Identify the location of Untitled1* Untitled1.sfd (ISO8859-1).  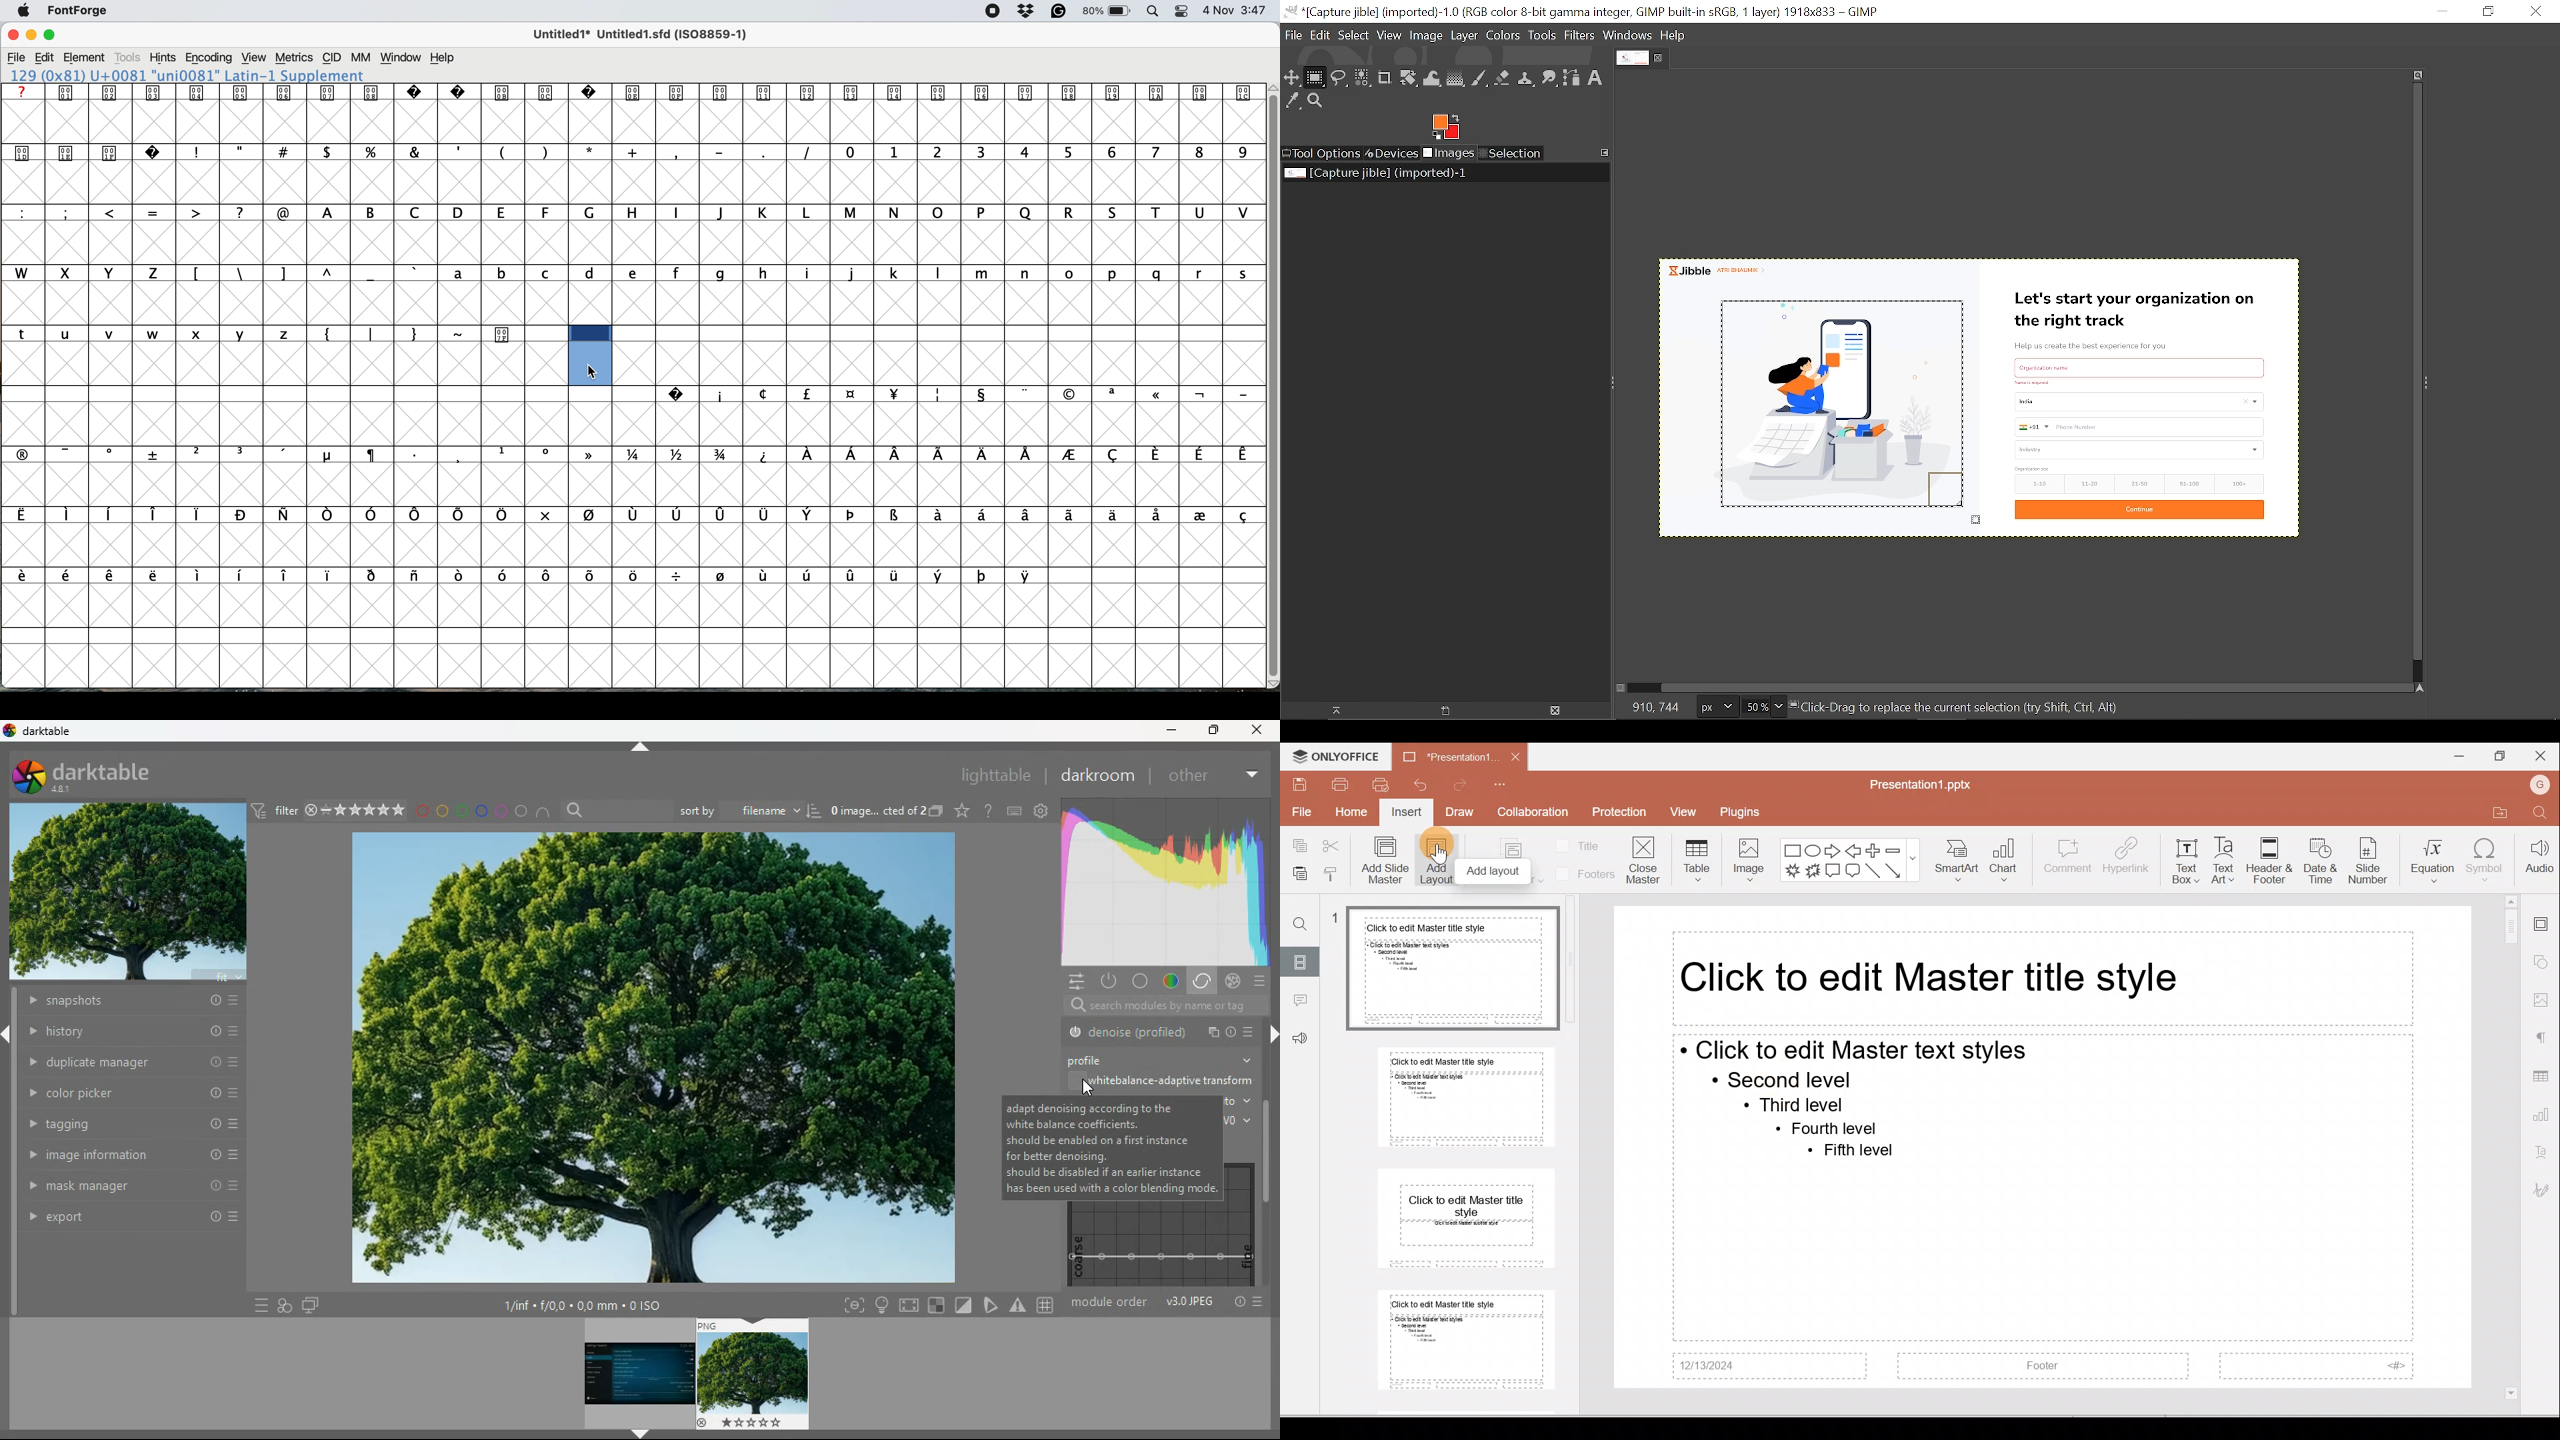
(640, 34).